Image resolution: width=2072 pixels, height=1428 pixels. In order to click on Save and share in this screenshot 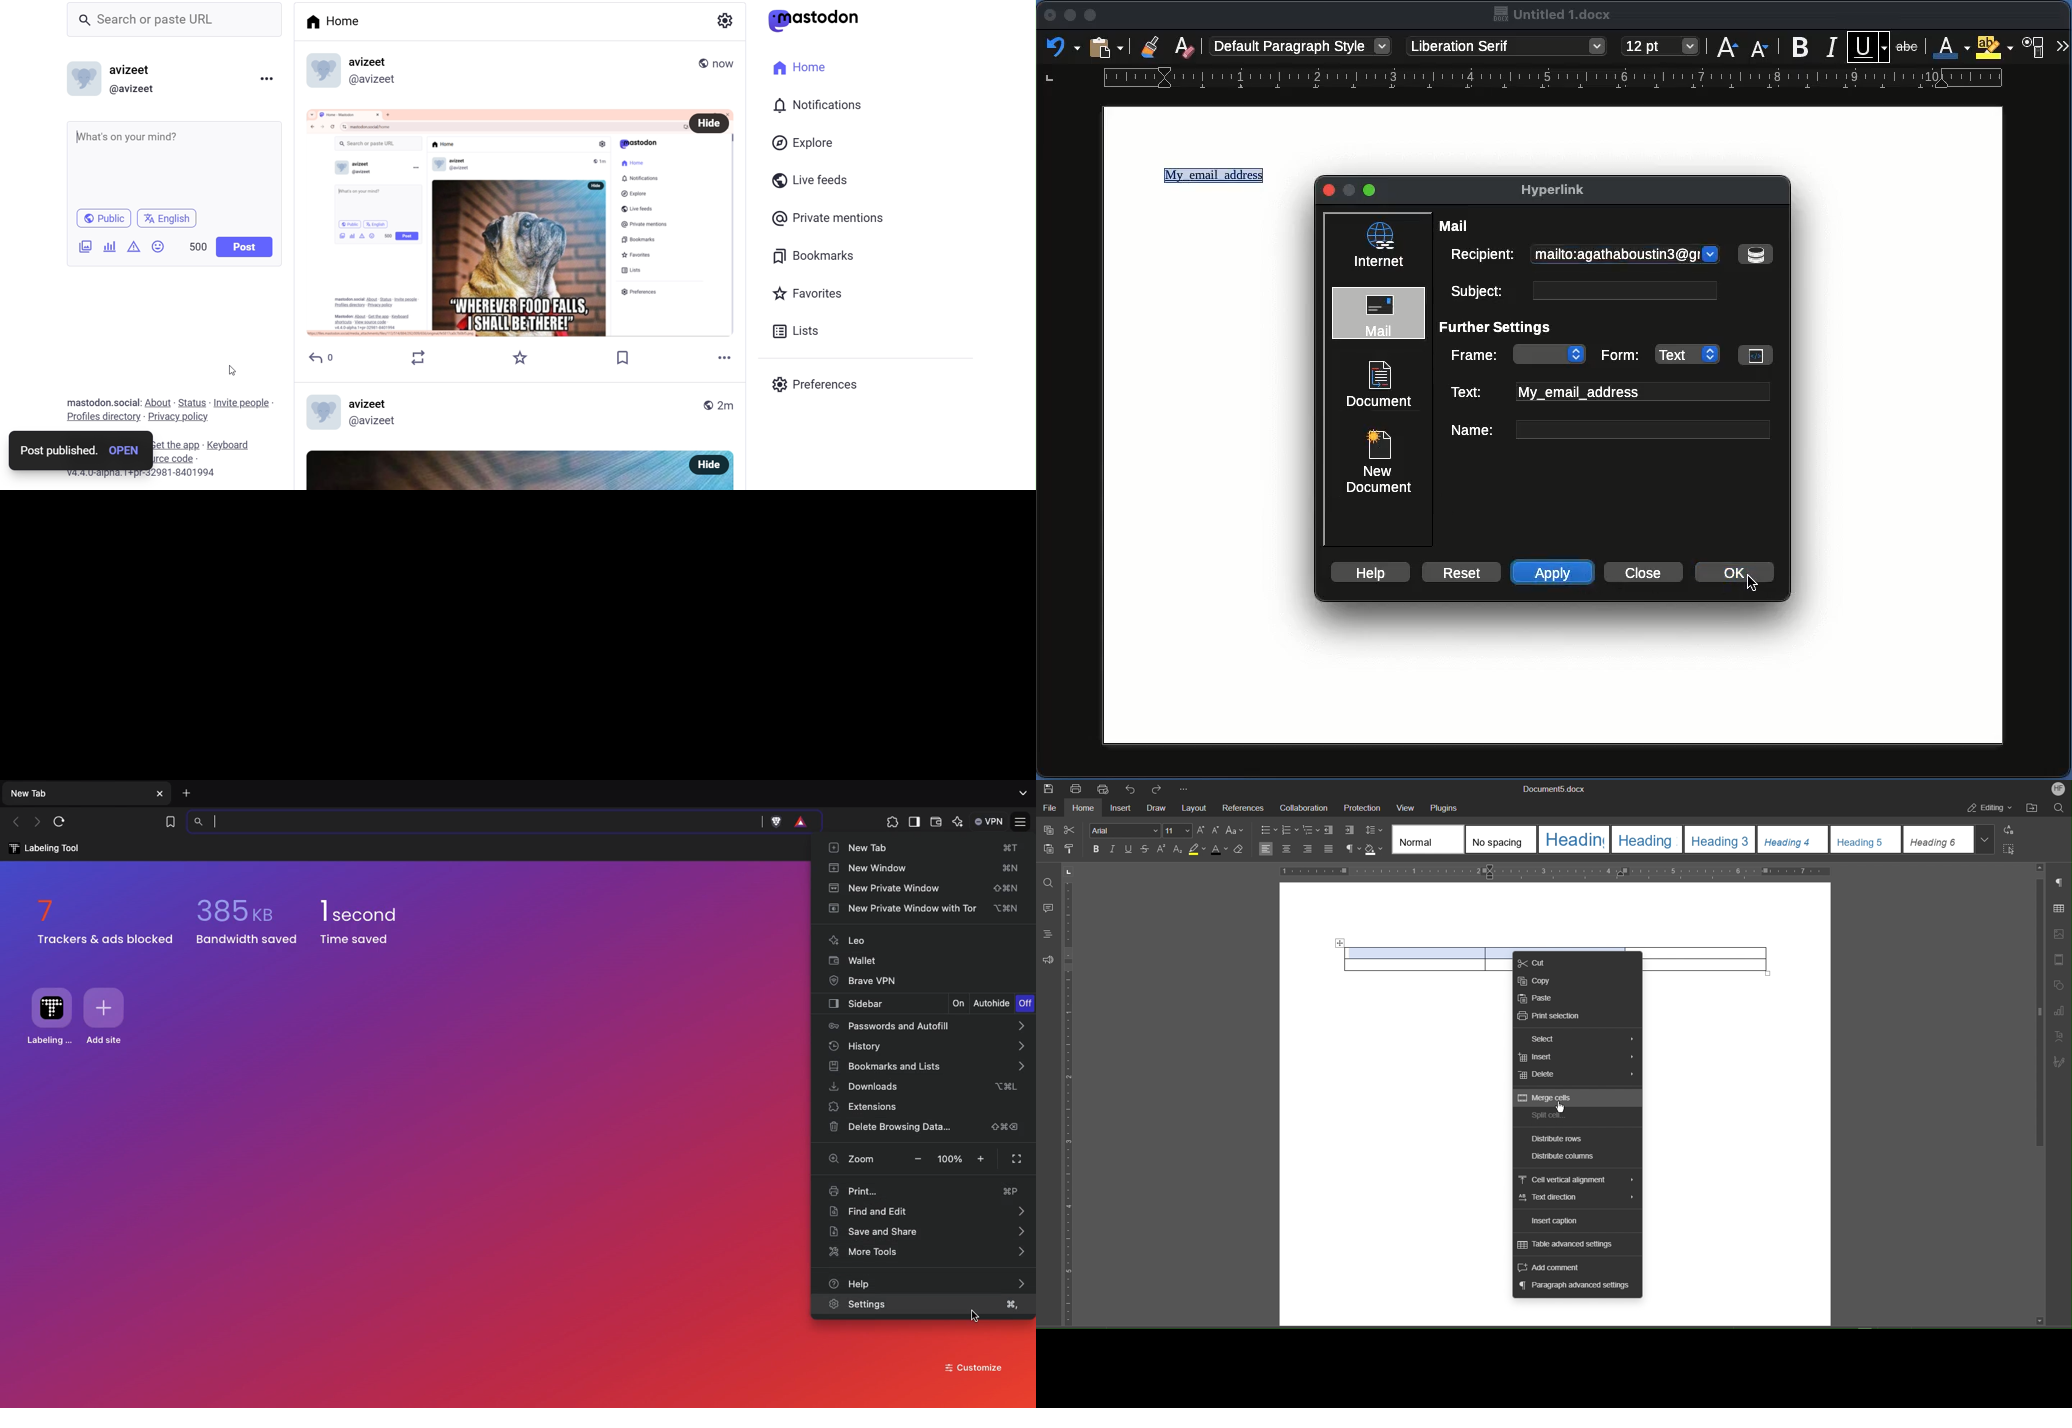, I will do `click(927, 1233)`.